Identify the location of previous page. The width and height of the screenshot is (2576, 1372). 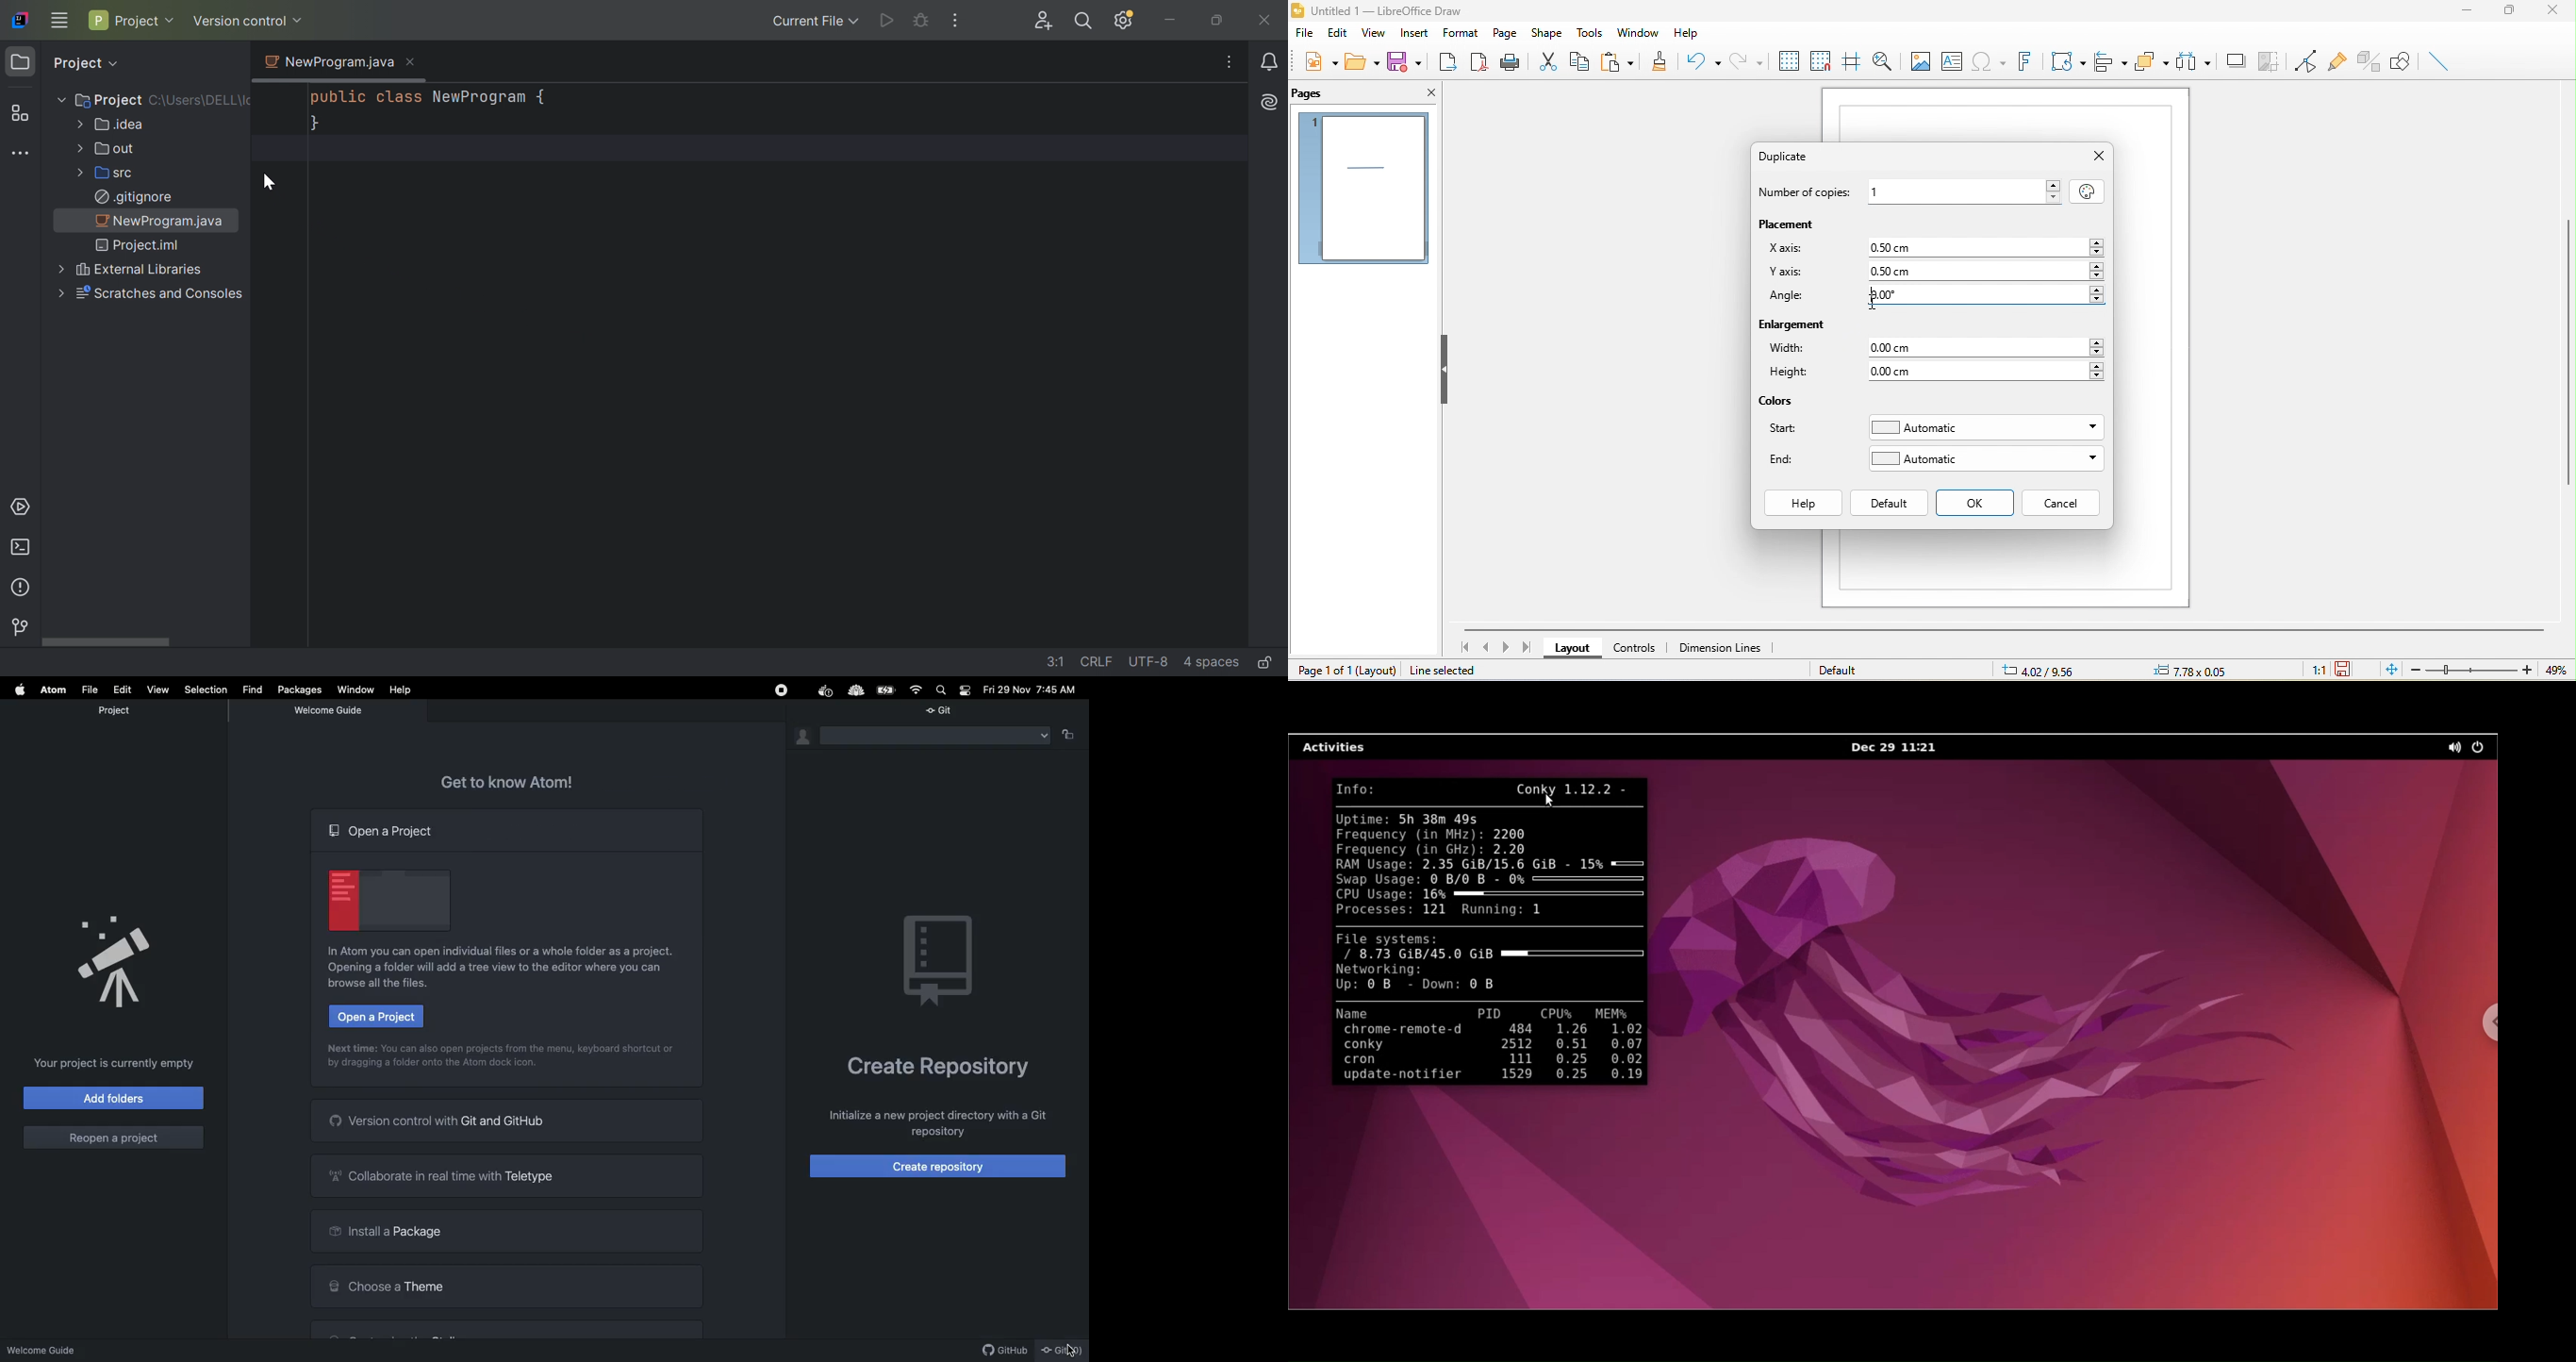
(1486, 648).